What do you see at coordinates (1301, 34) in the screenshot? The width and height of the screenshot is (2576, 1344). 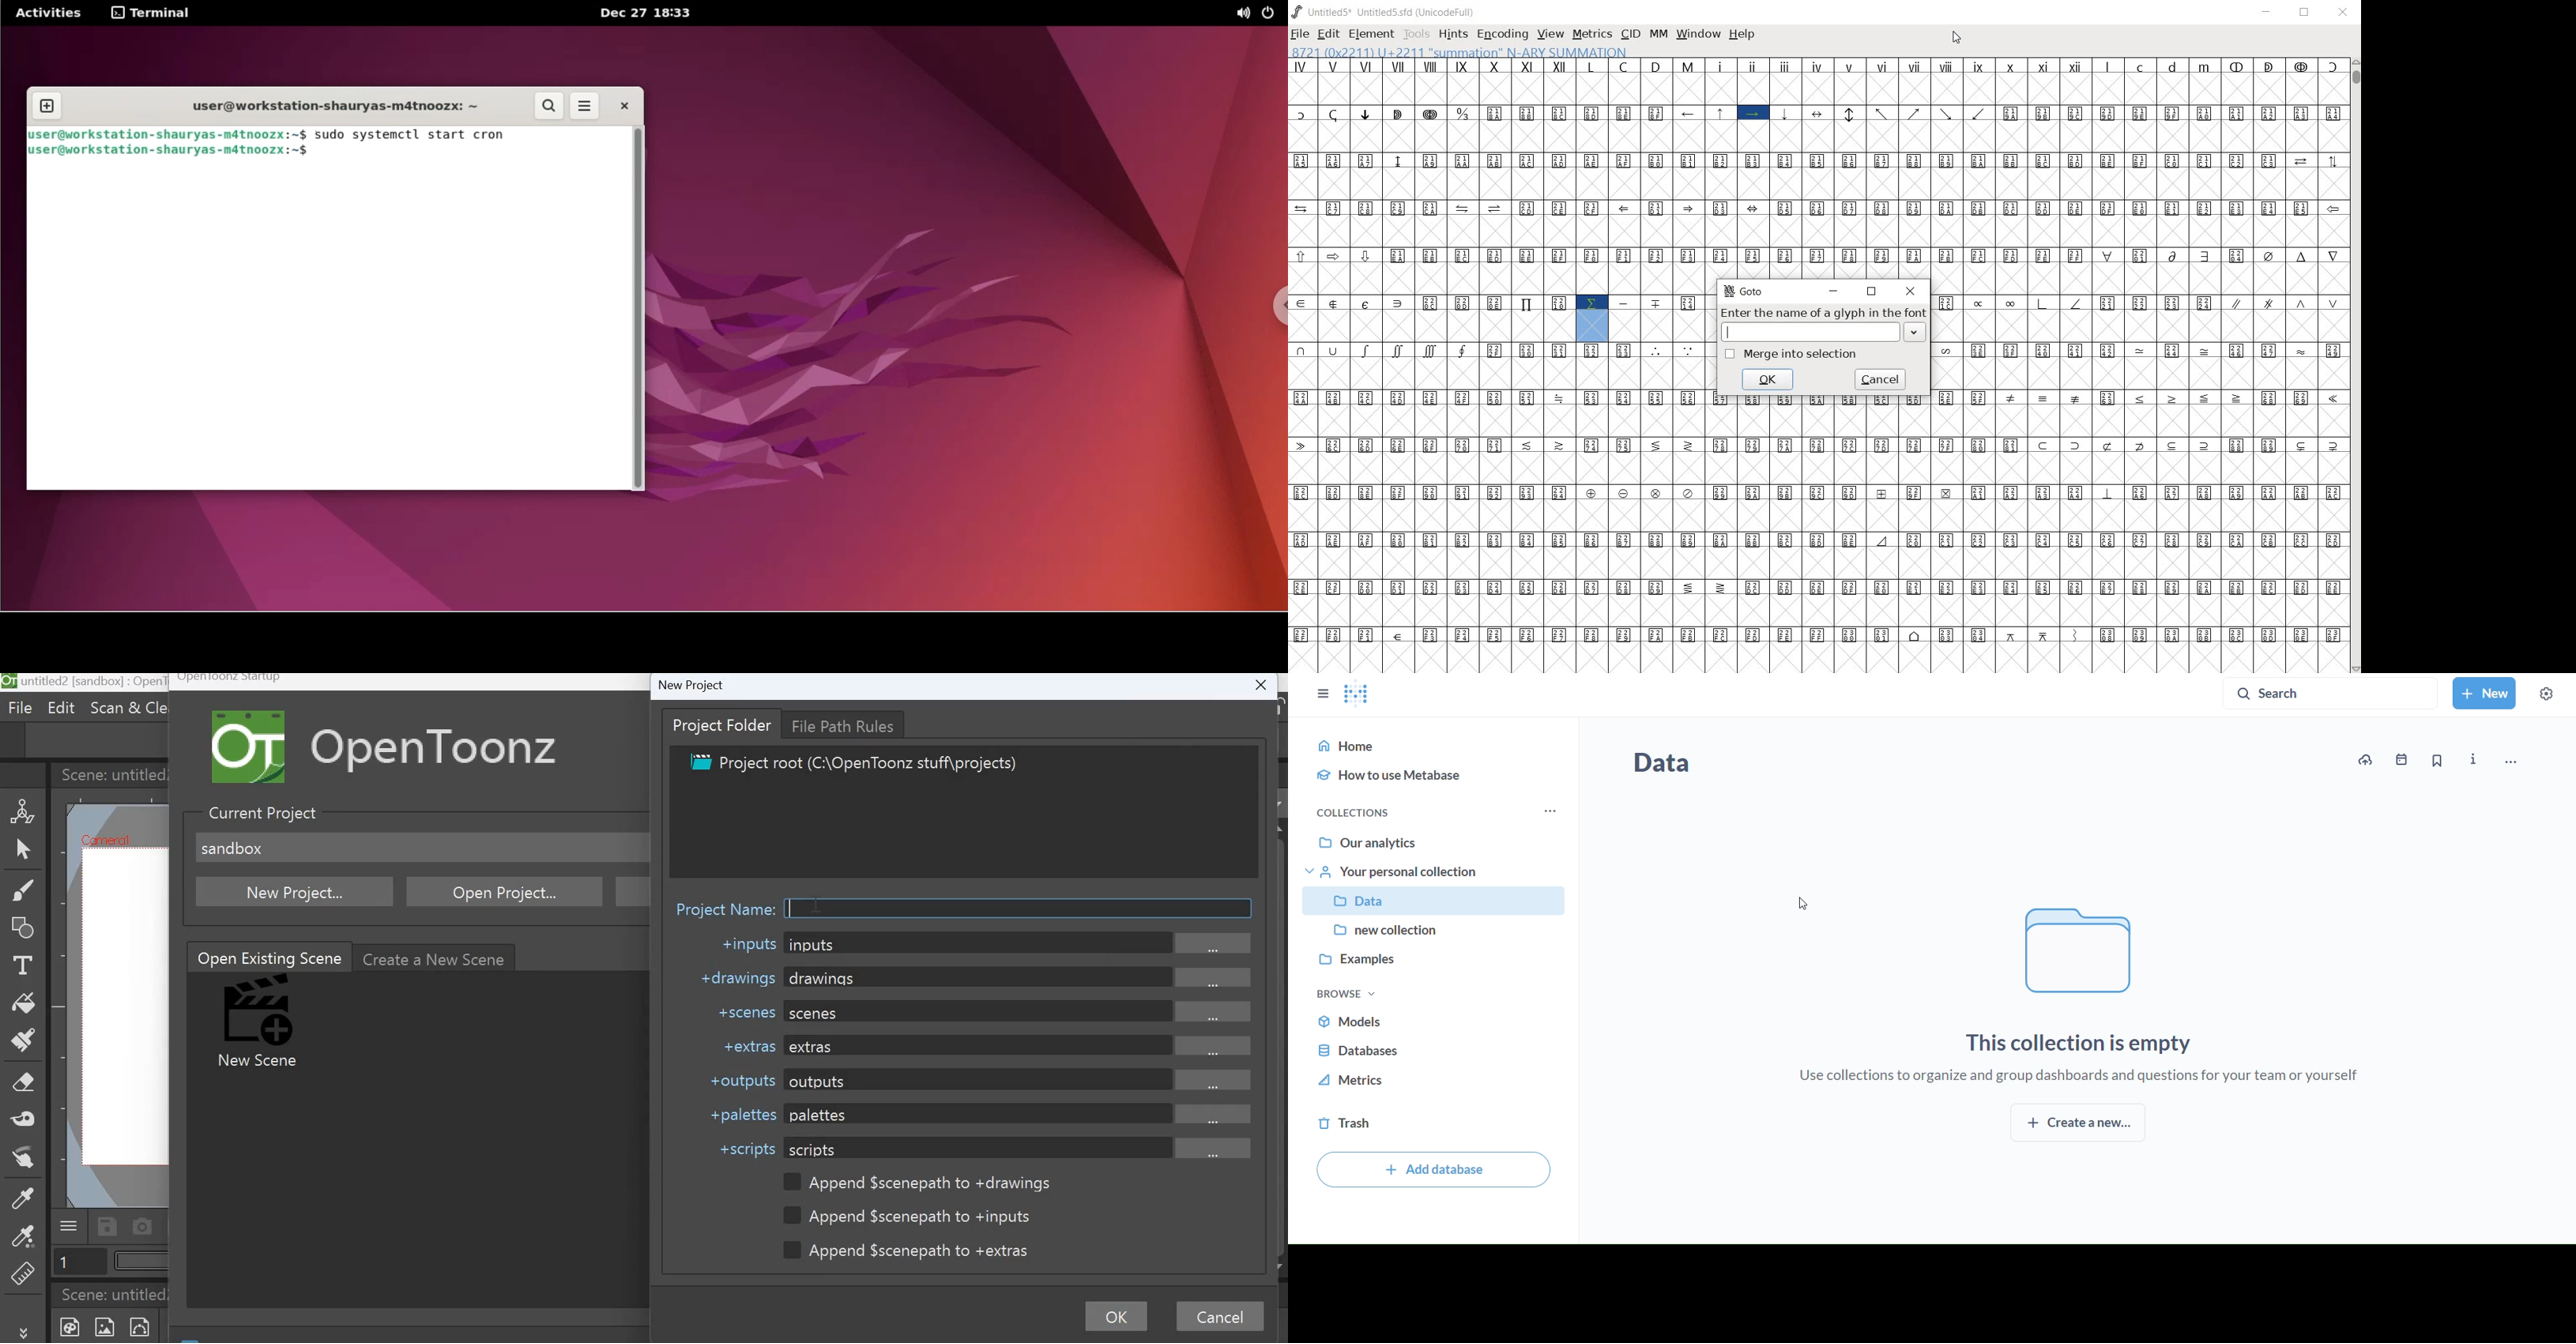 I see `FILE` at bounding box center [1301, 34].